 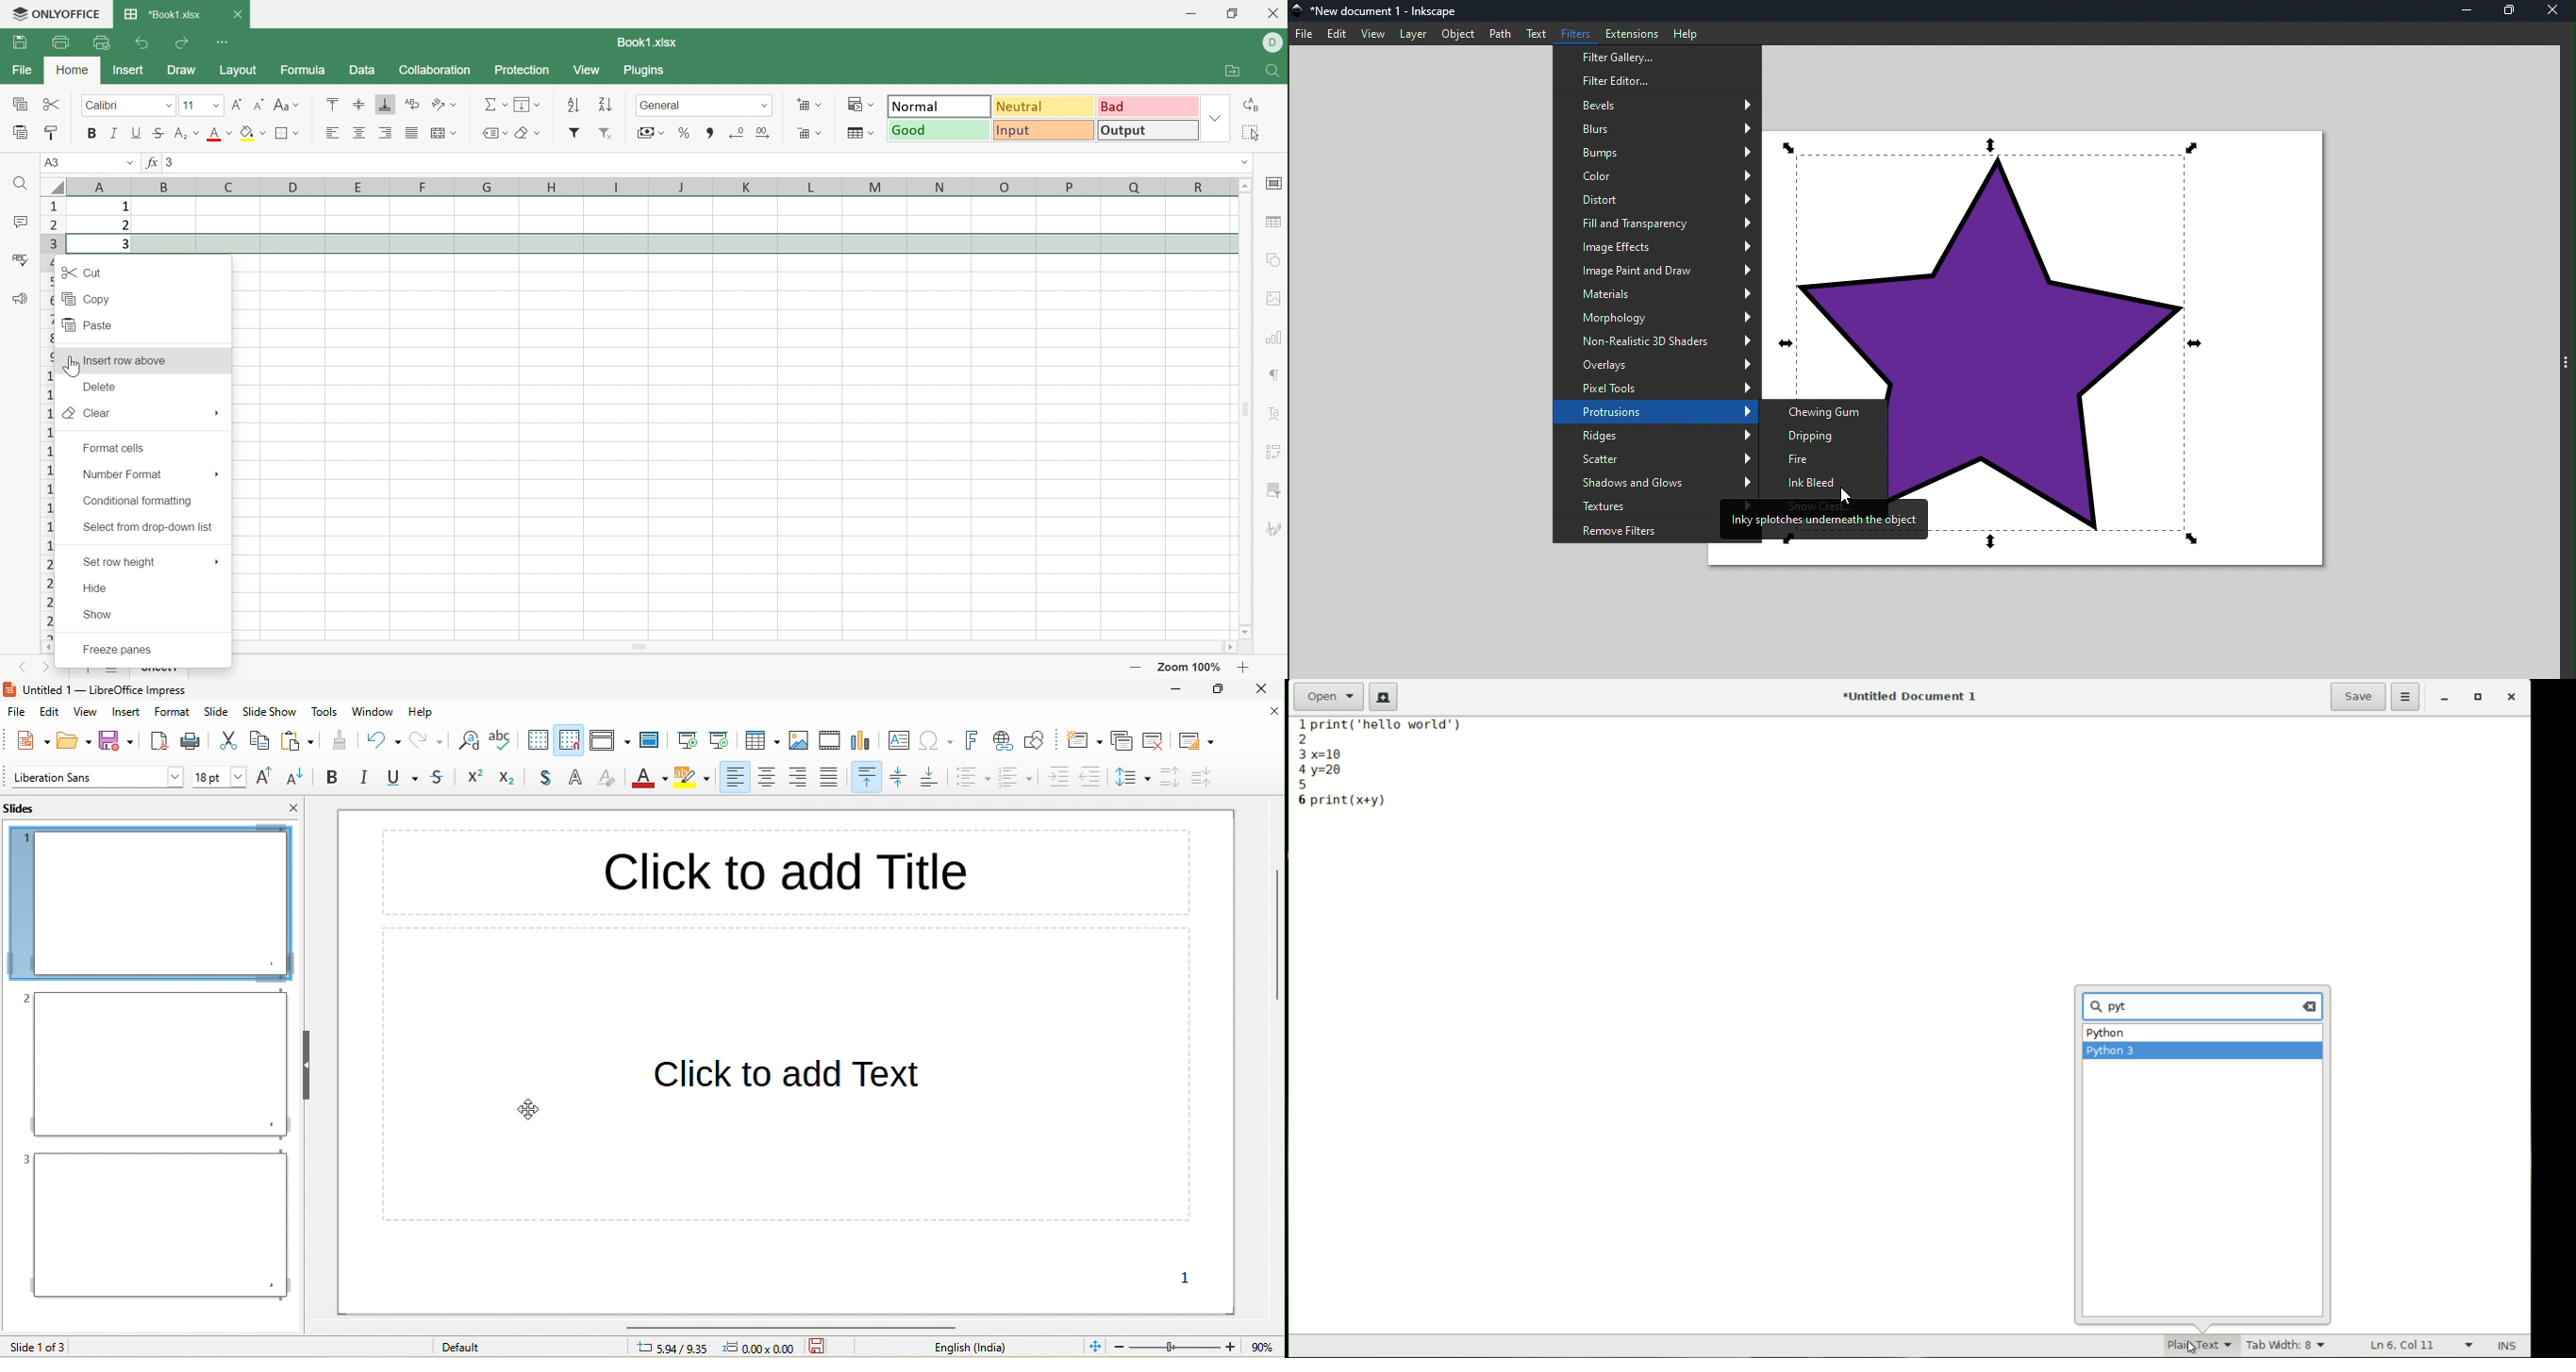 I want to click on Remove filter, so click(x=607, y=133).